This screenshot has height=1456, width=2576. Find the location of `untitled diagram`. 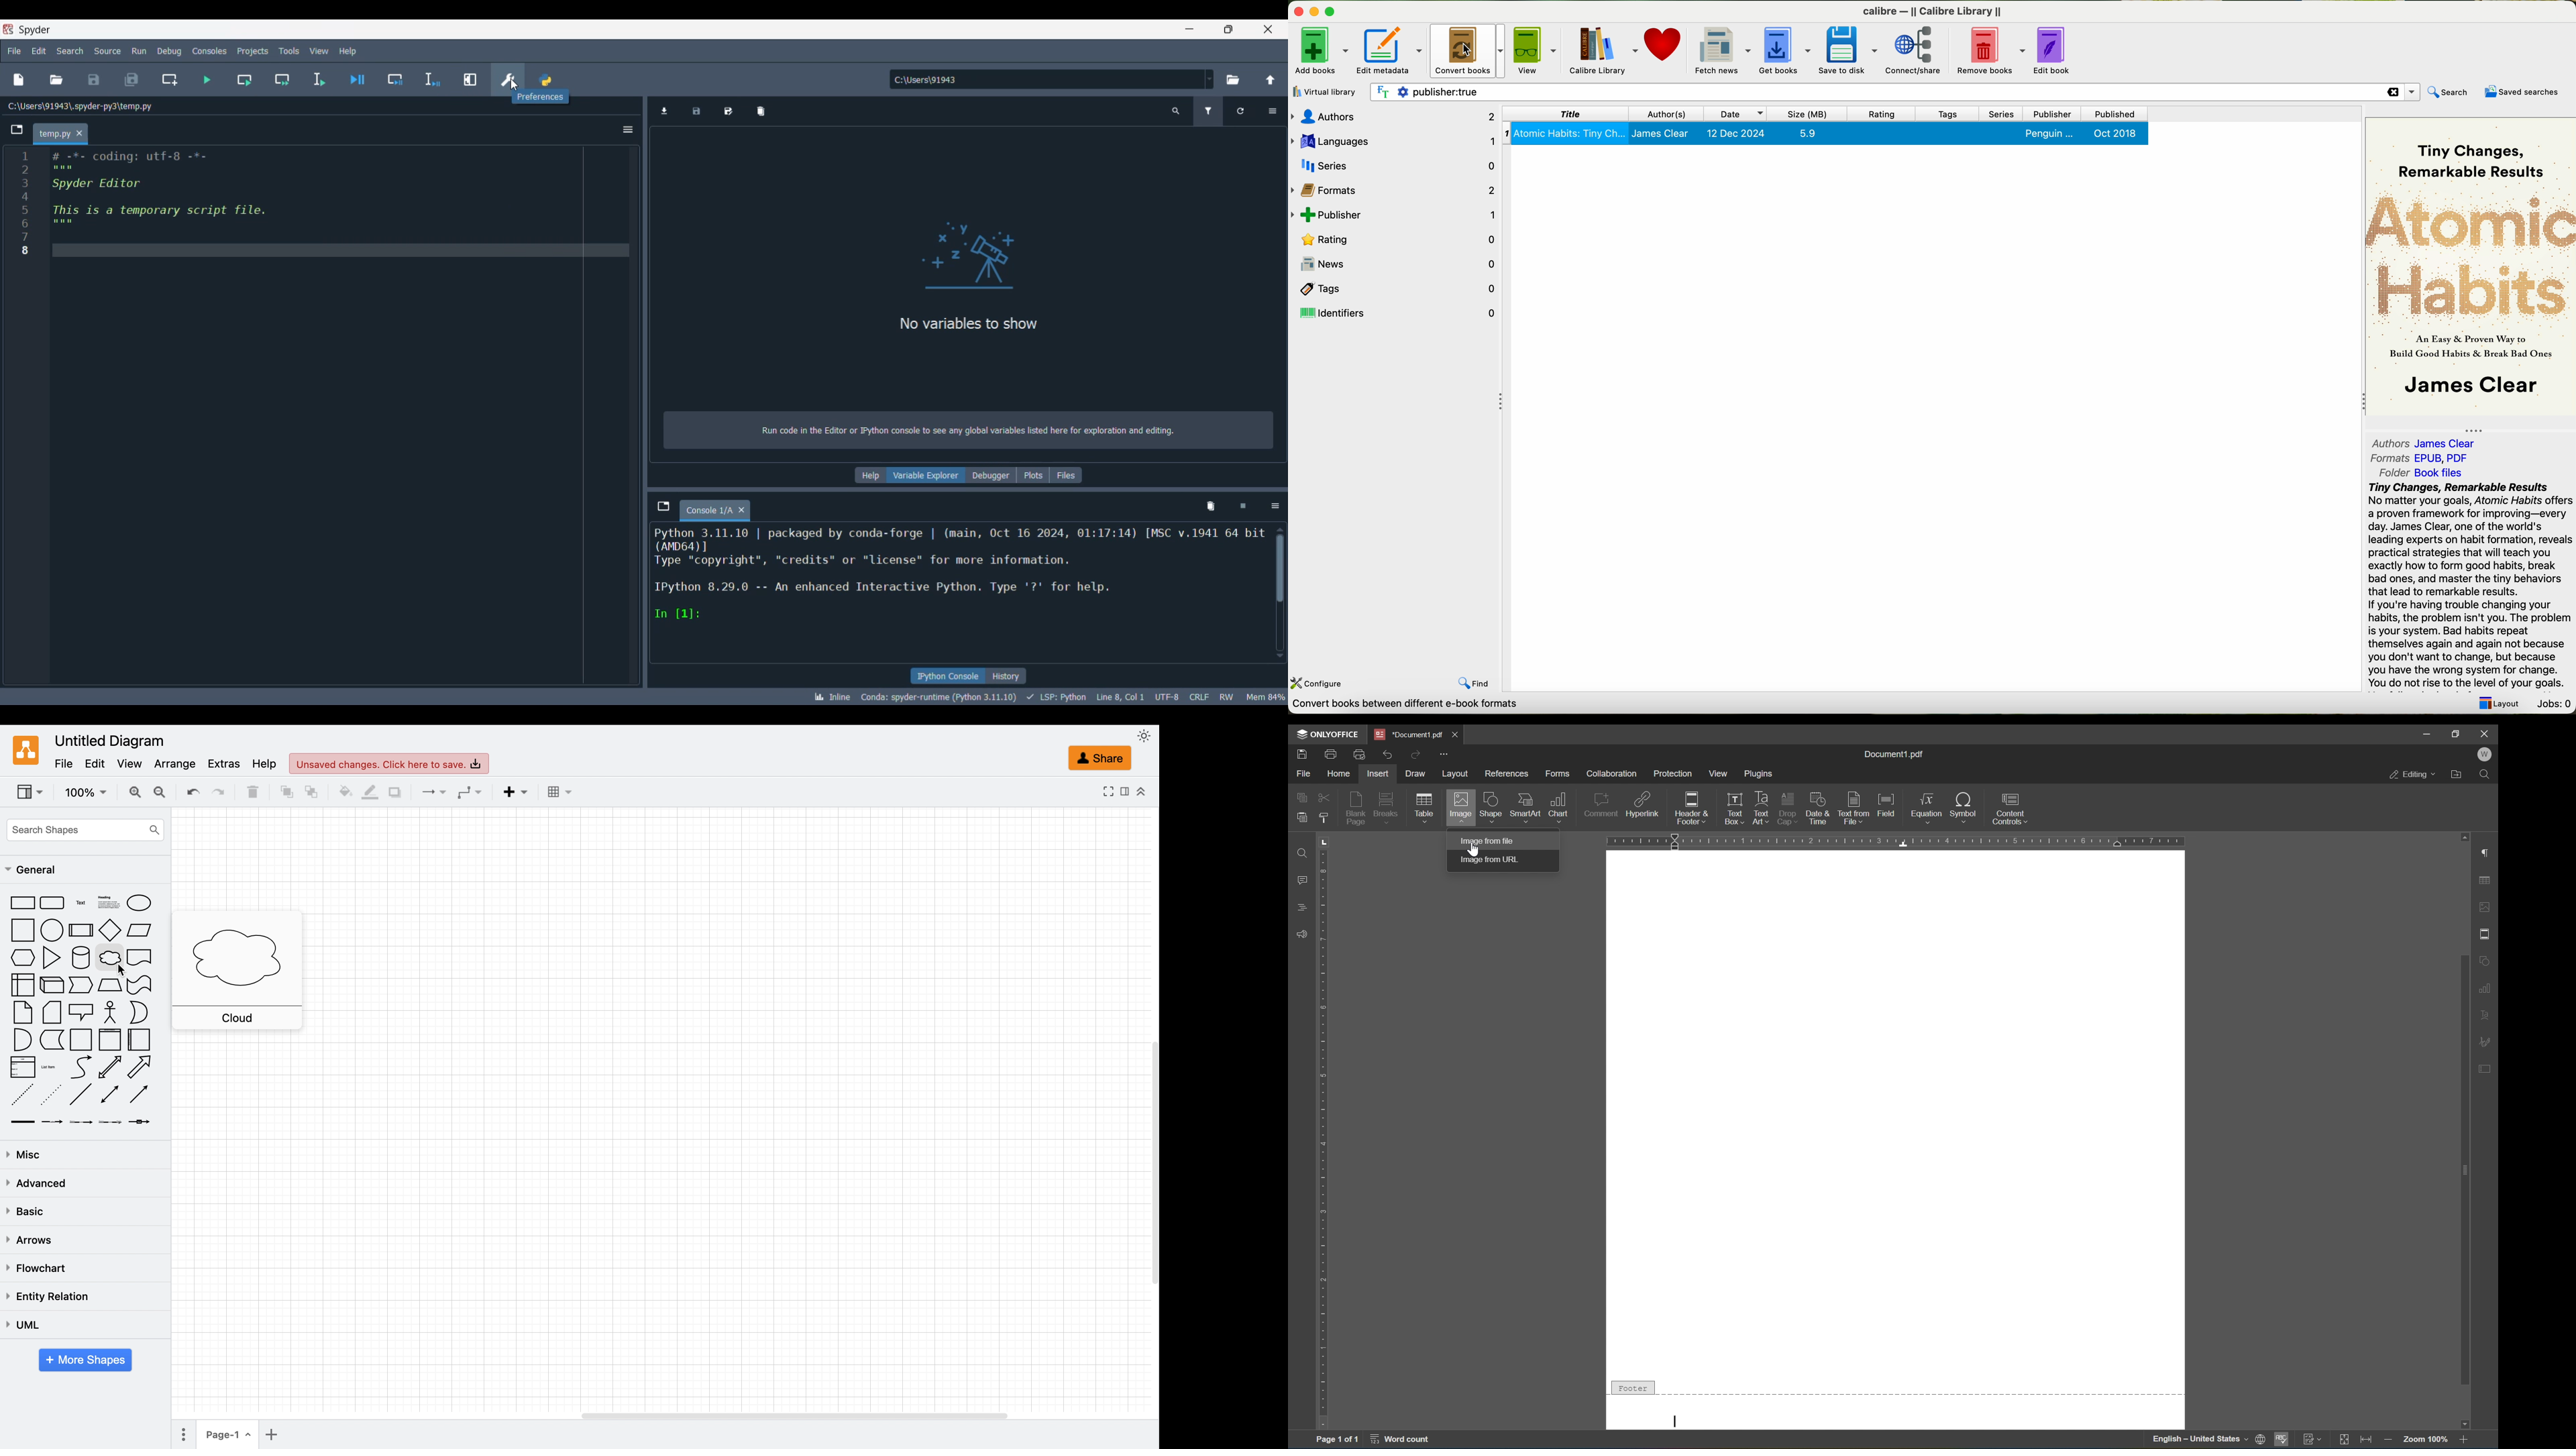

untitled diagram is located at coordinates (110, 739).